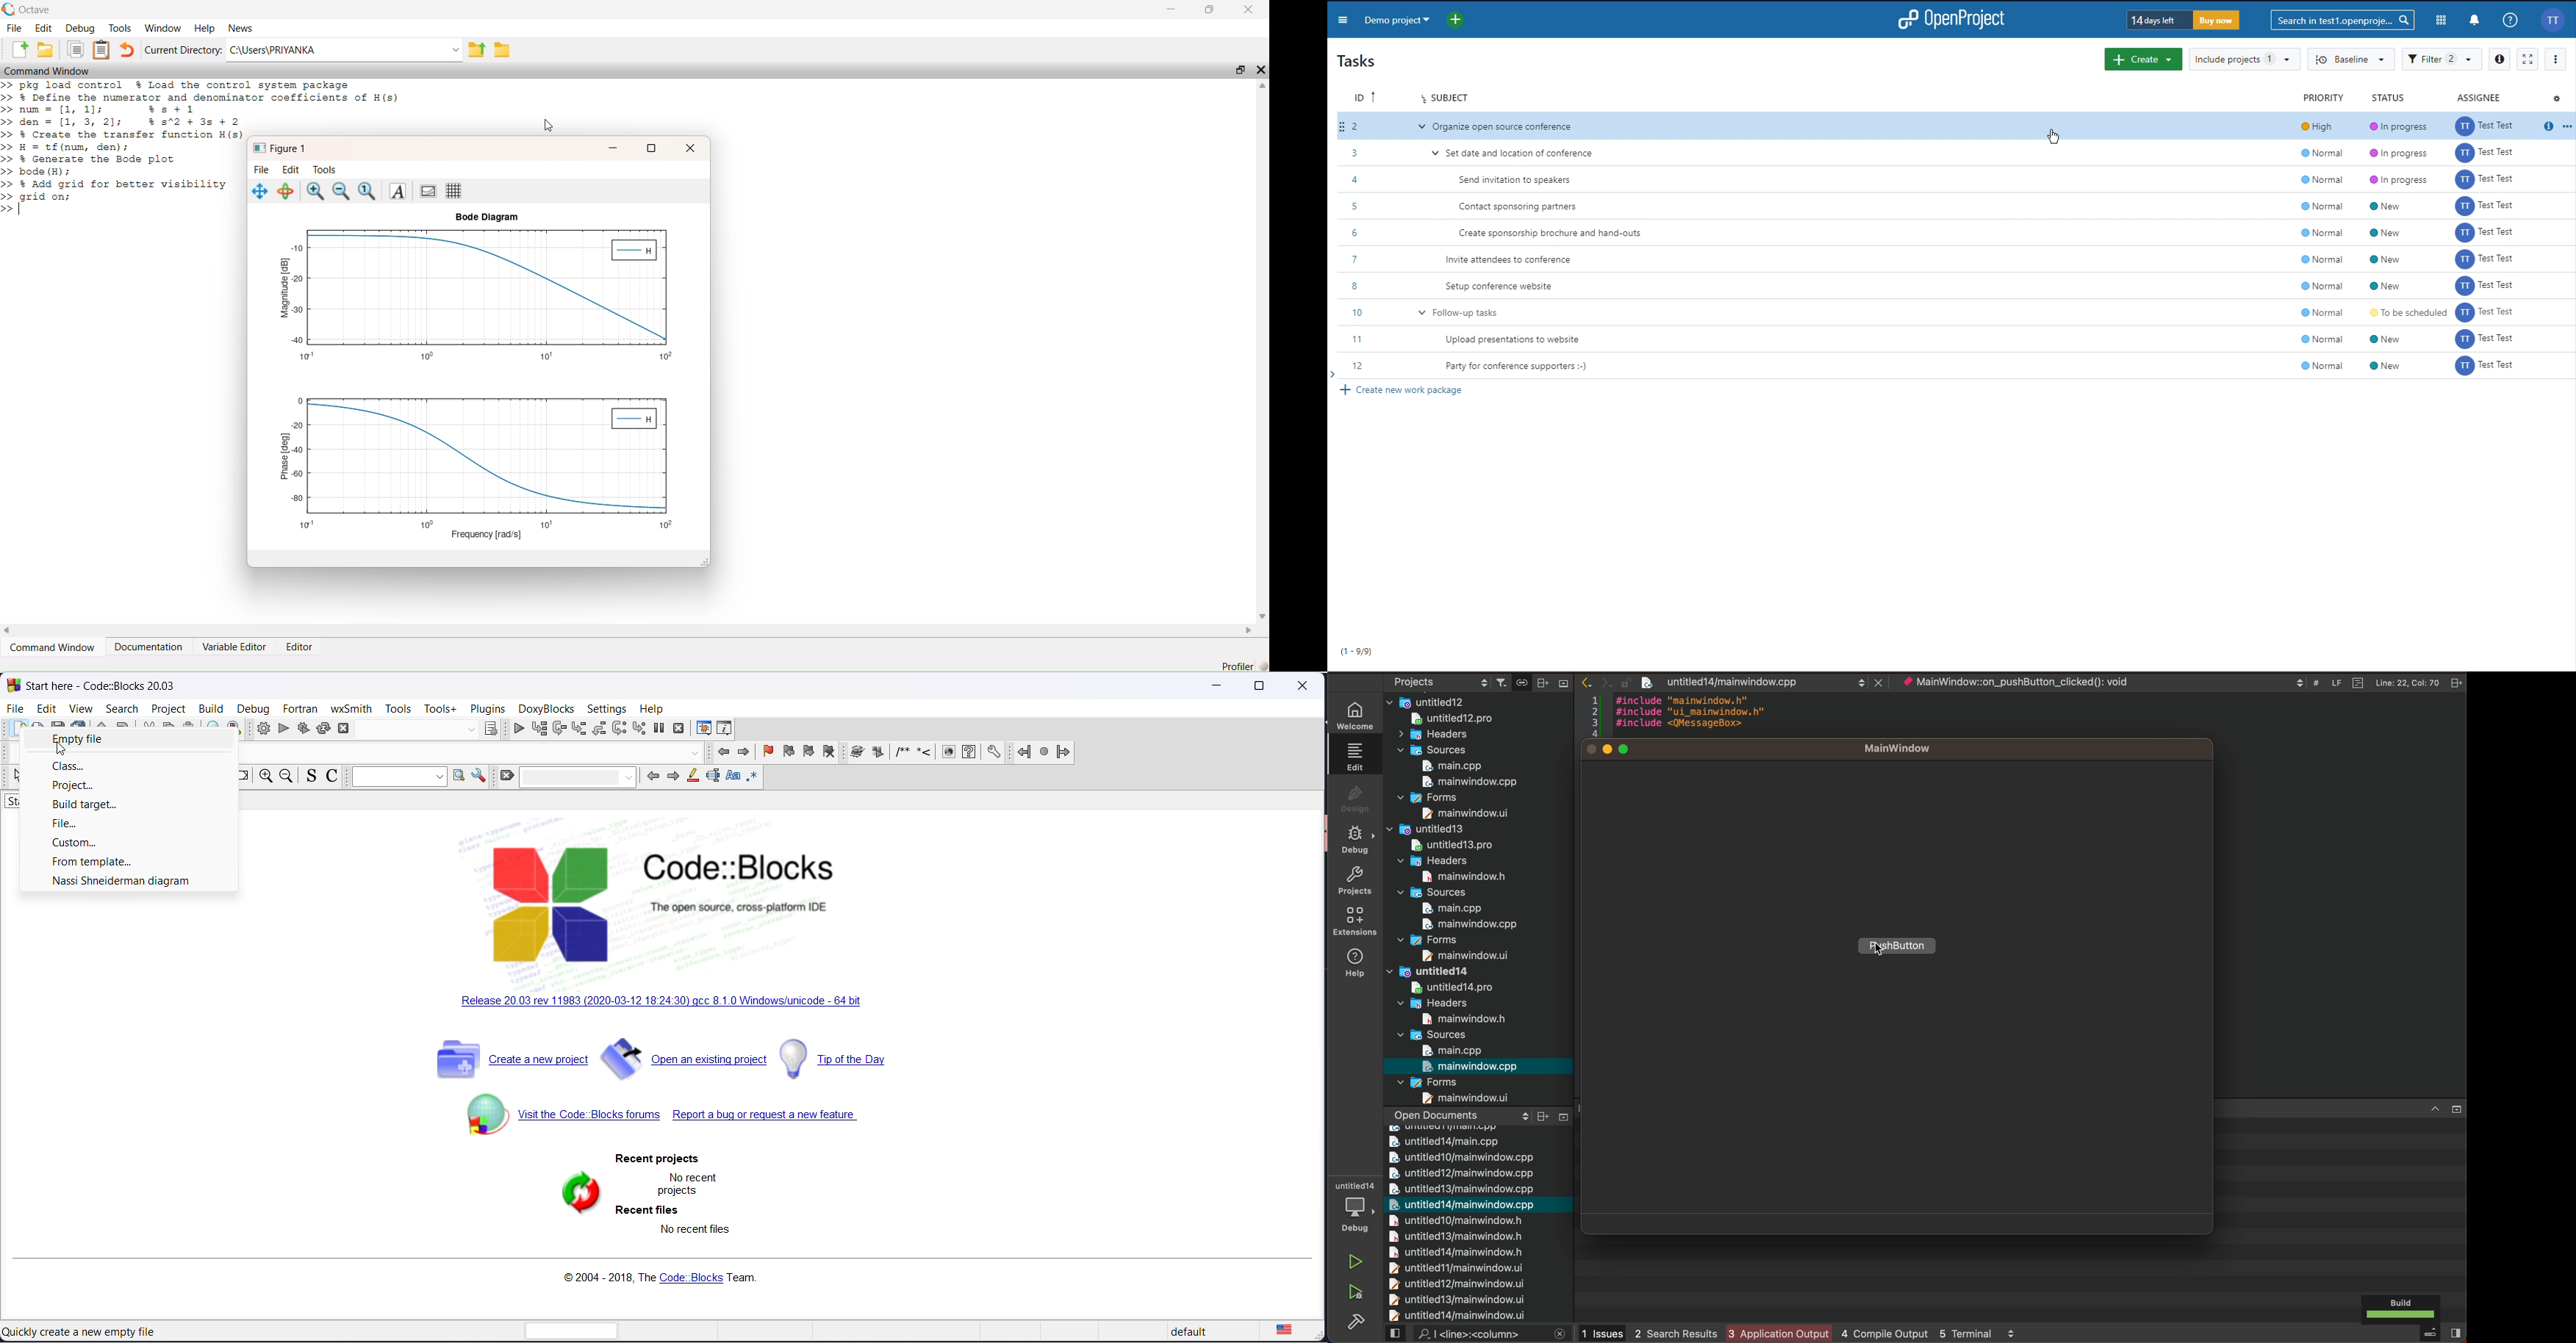  Describe the element at coordinates (1354, 963) in the screenshot. I see `help` at that location.